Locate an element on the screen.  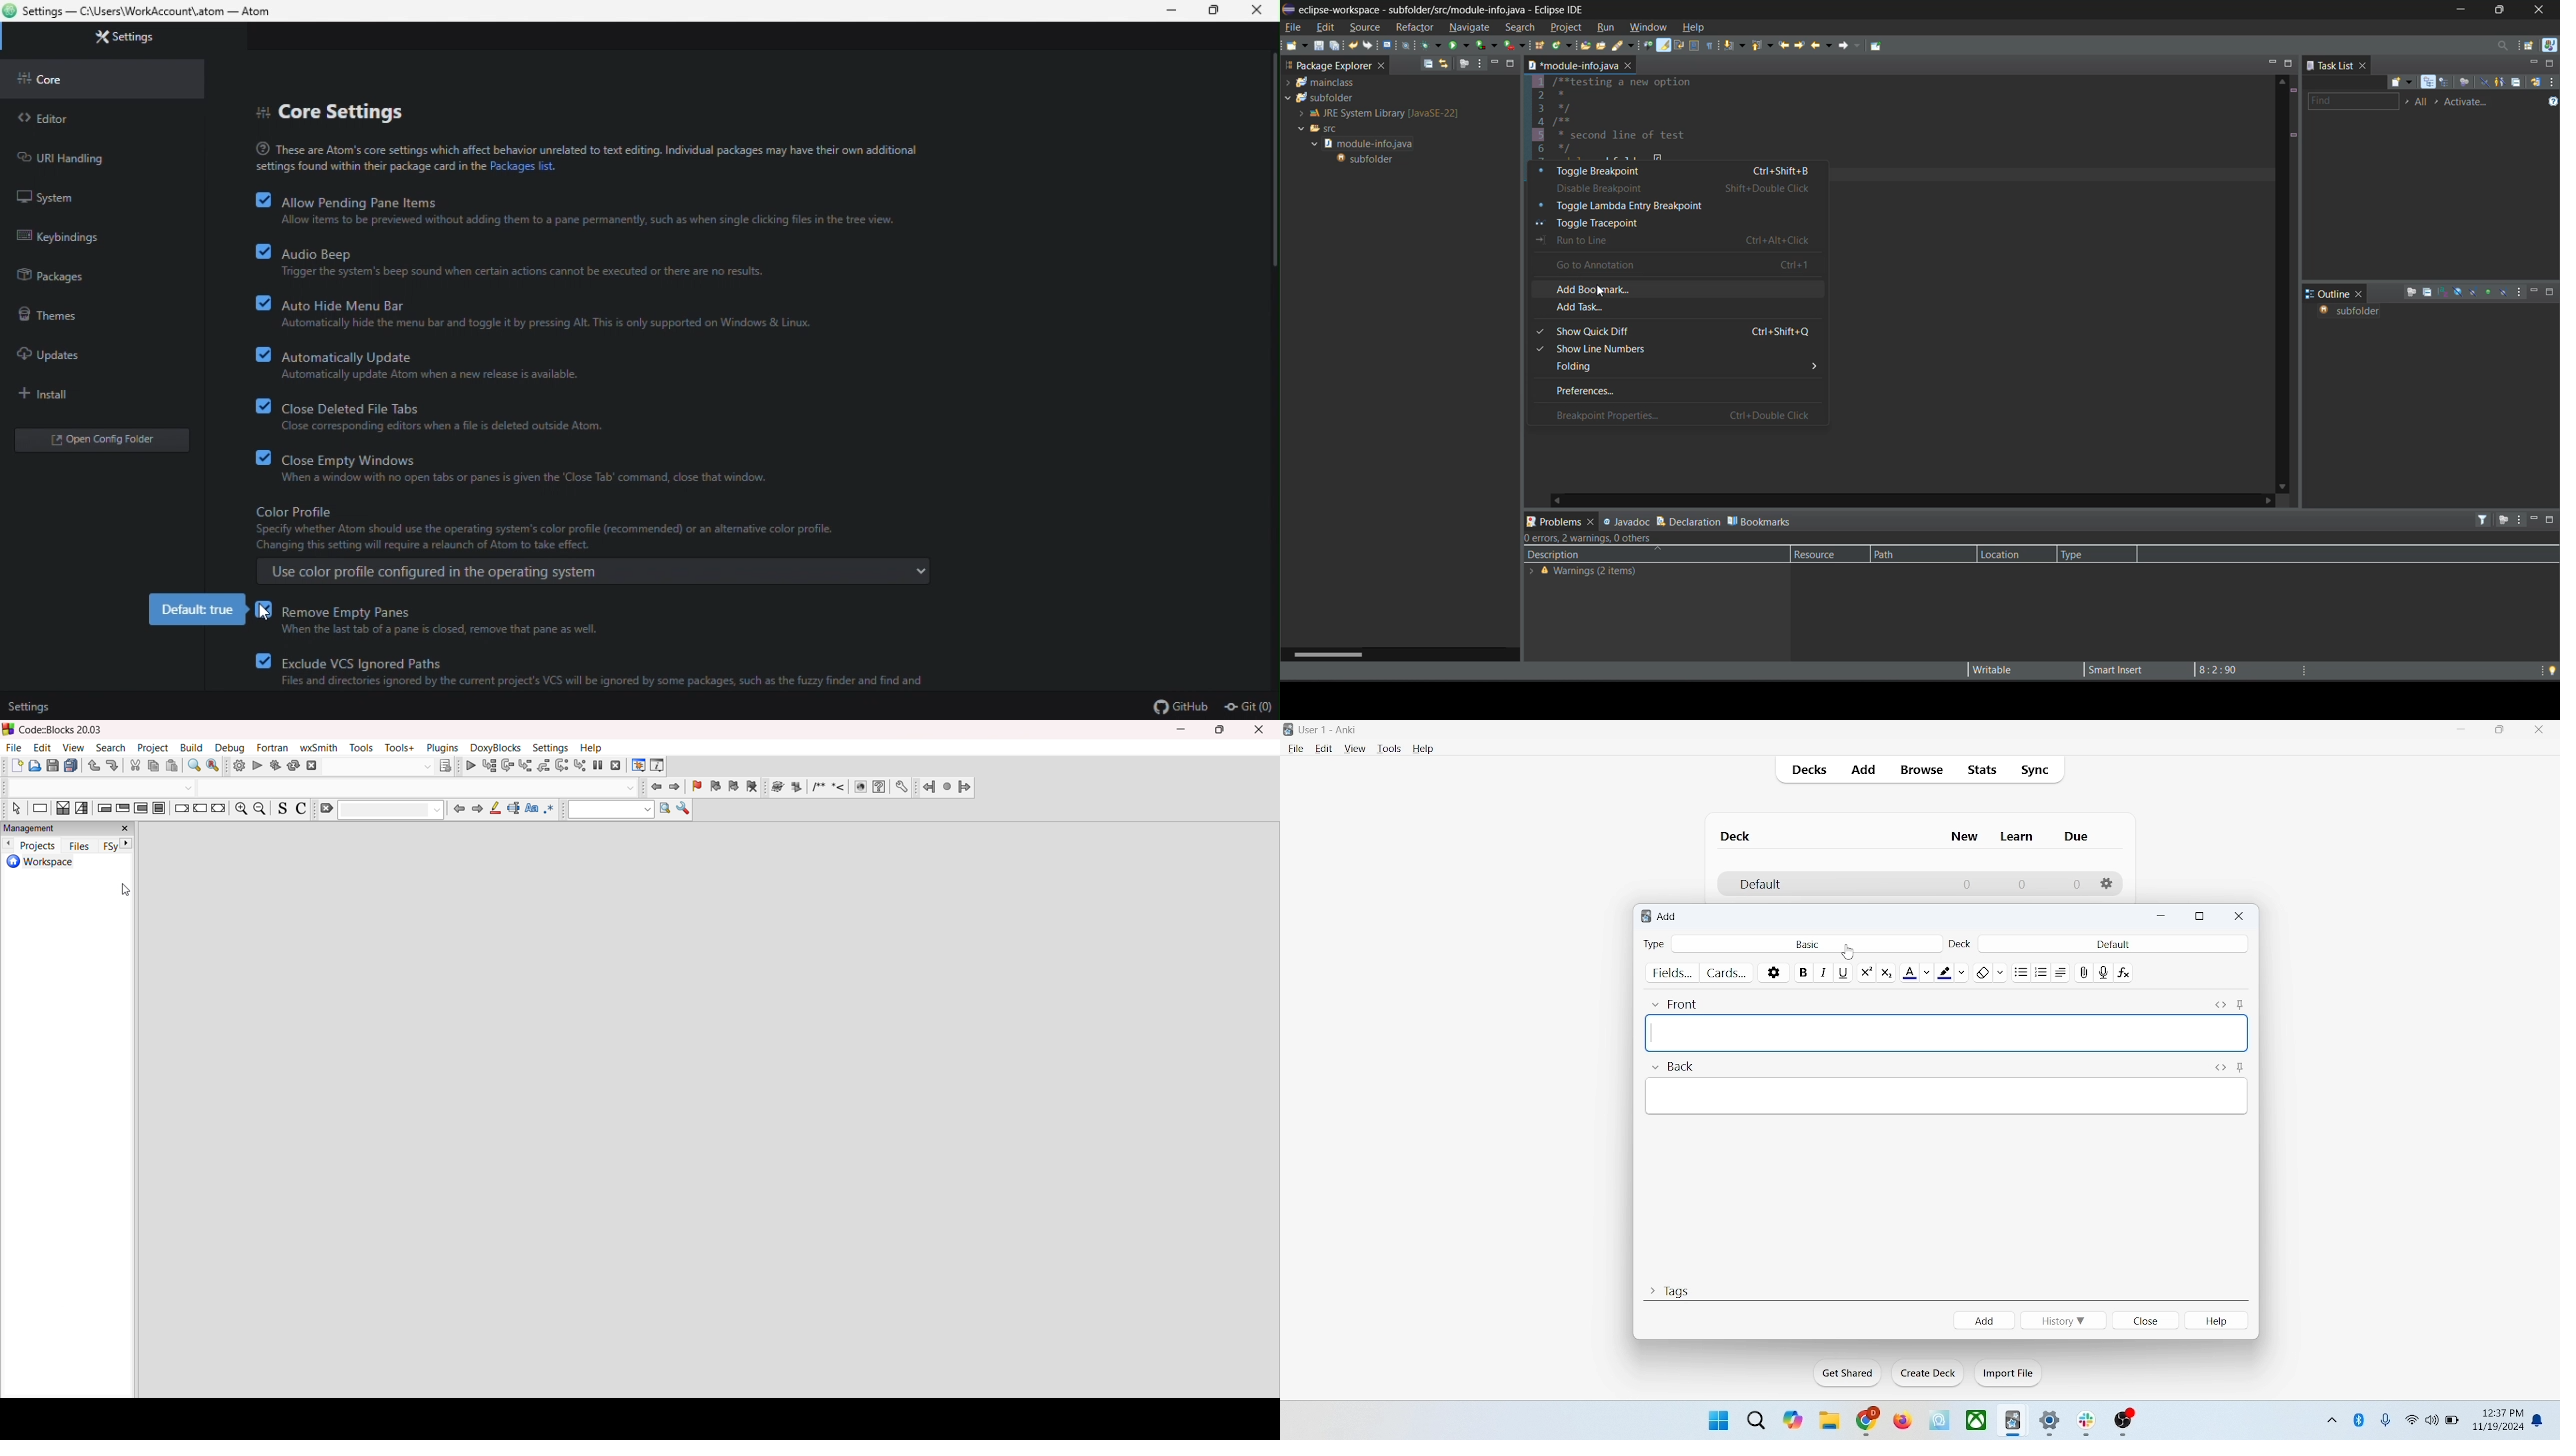
 is located at coordinates (107, 845).